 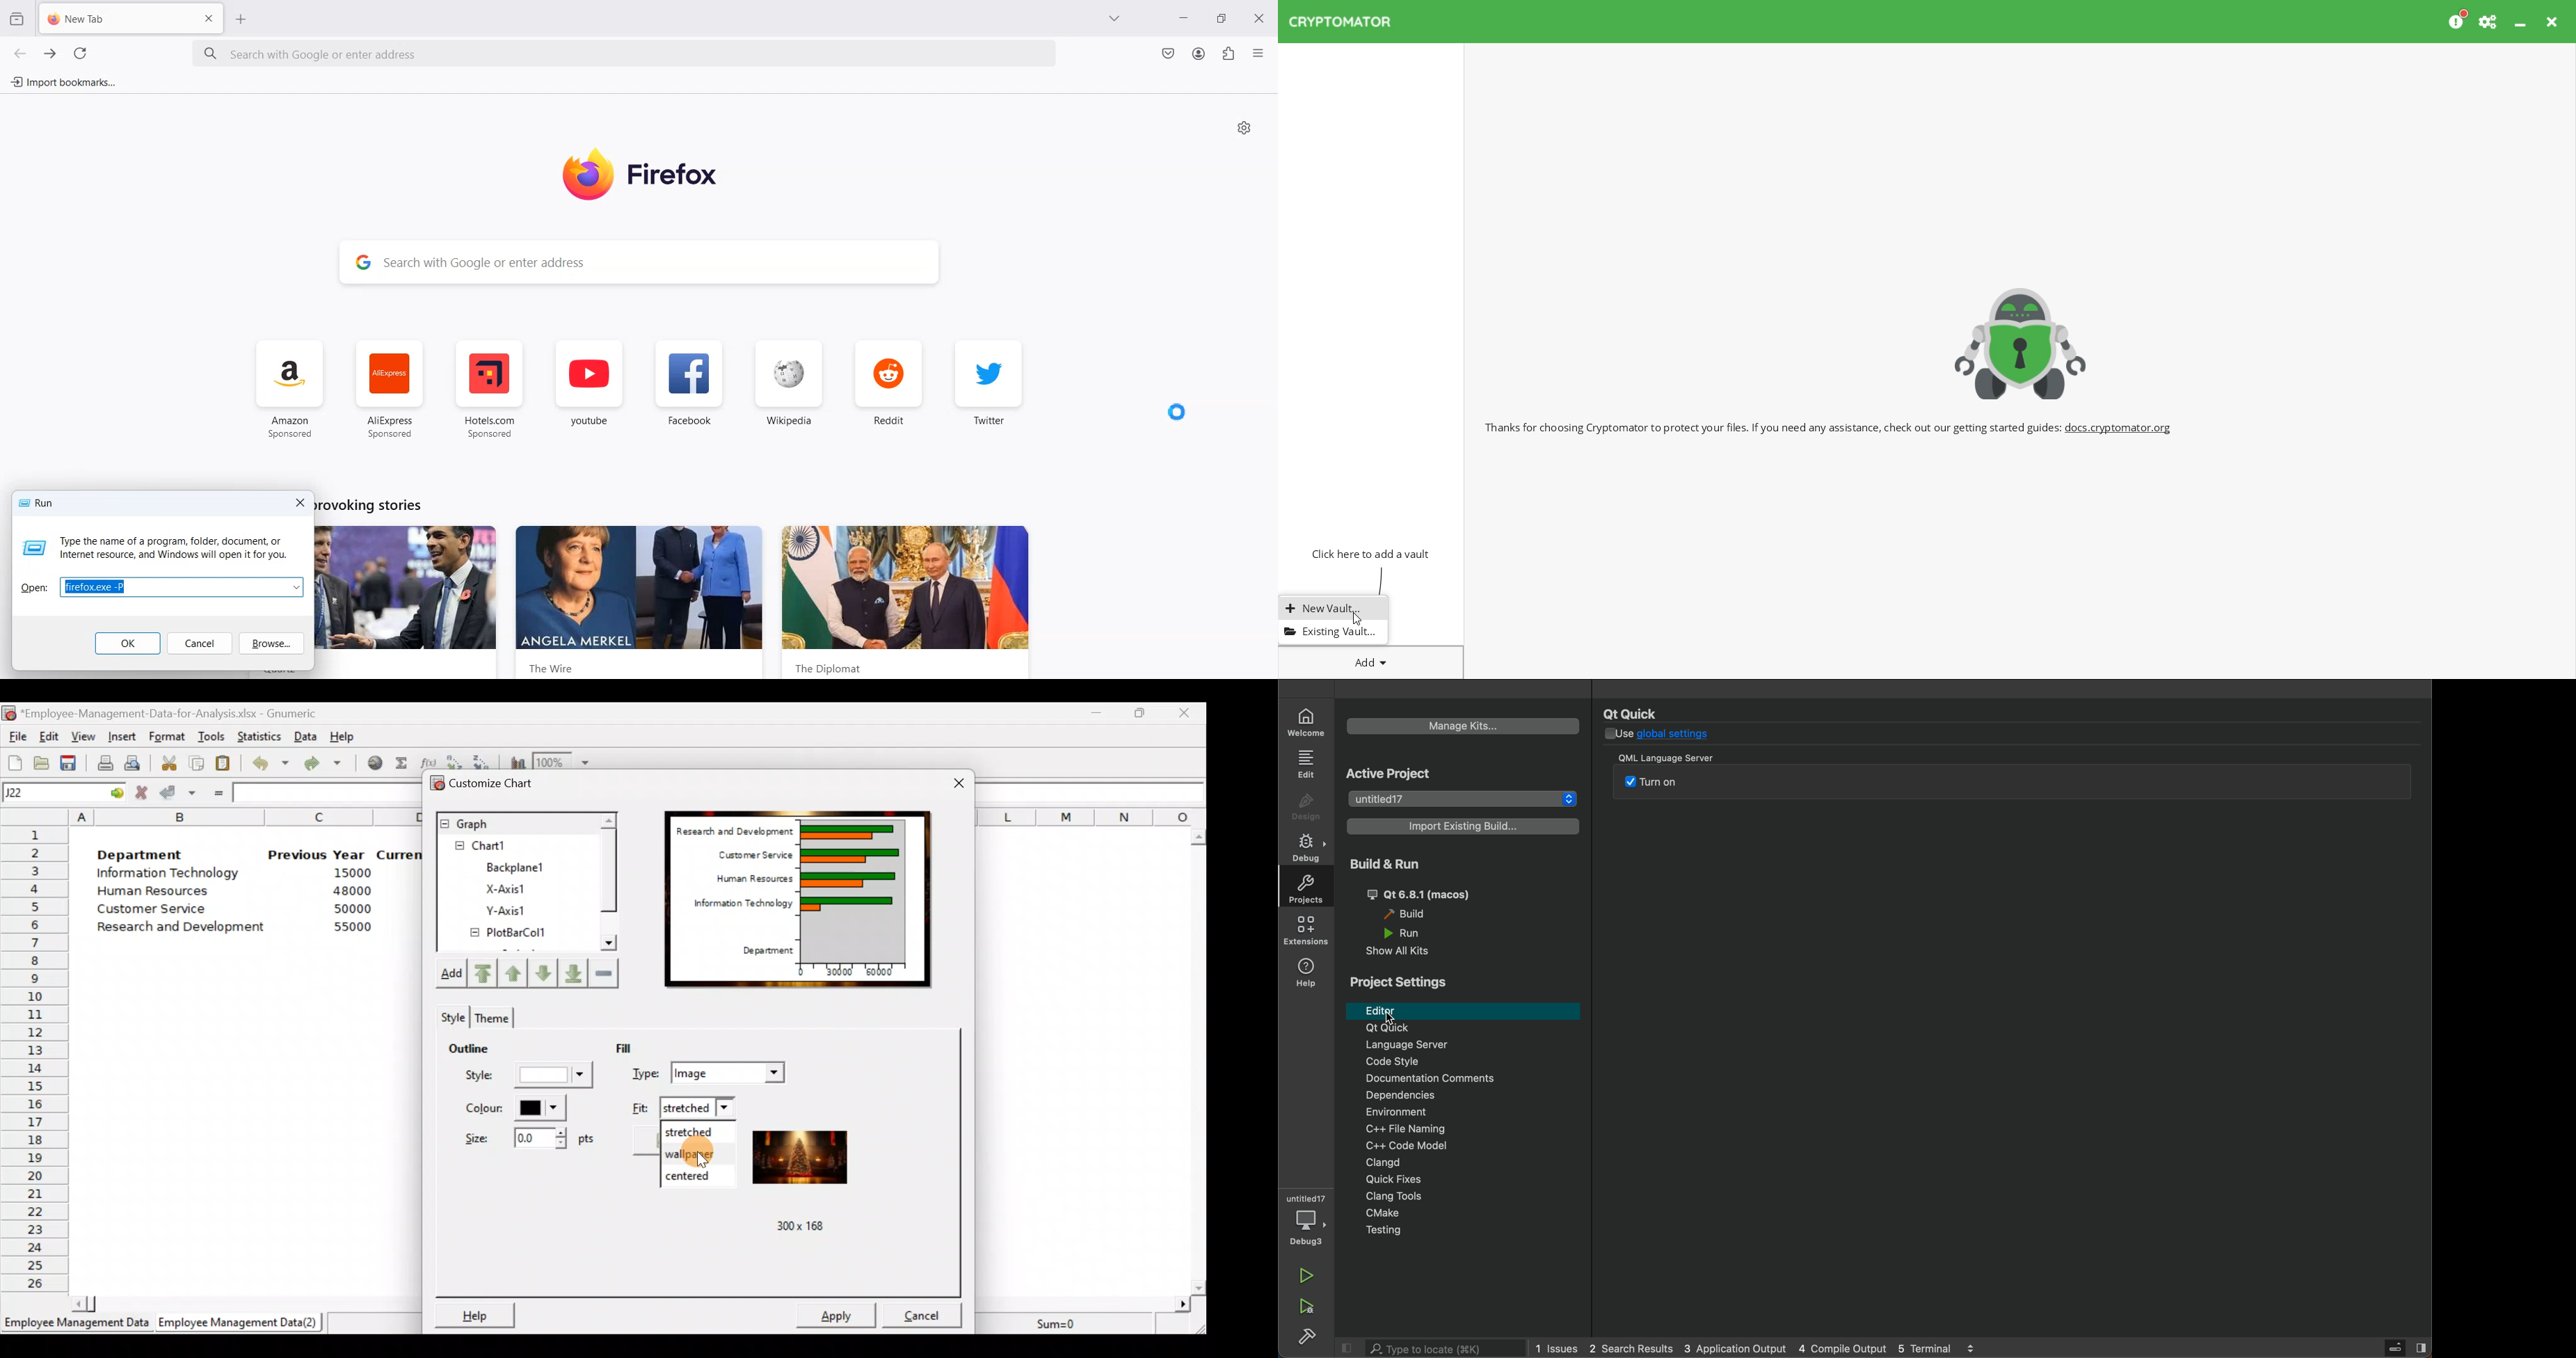 I want to click on New Tab, so click(x=111, y=19).